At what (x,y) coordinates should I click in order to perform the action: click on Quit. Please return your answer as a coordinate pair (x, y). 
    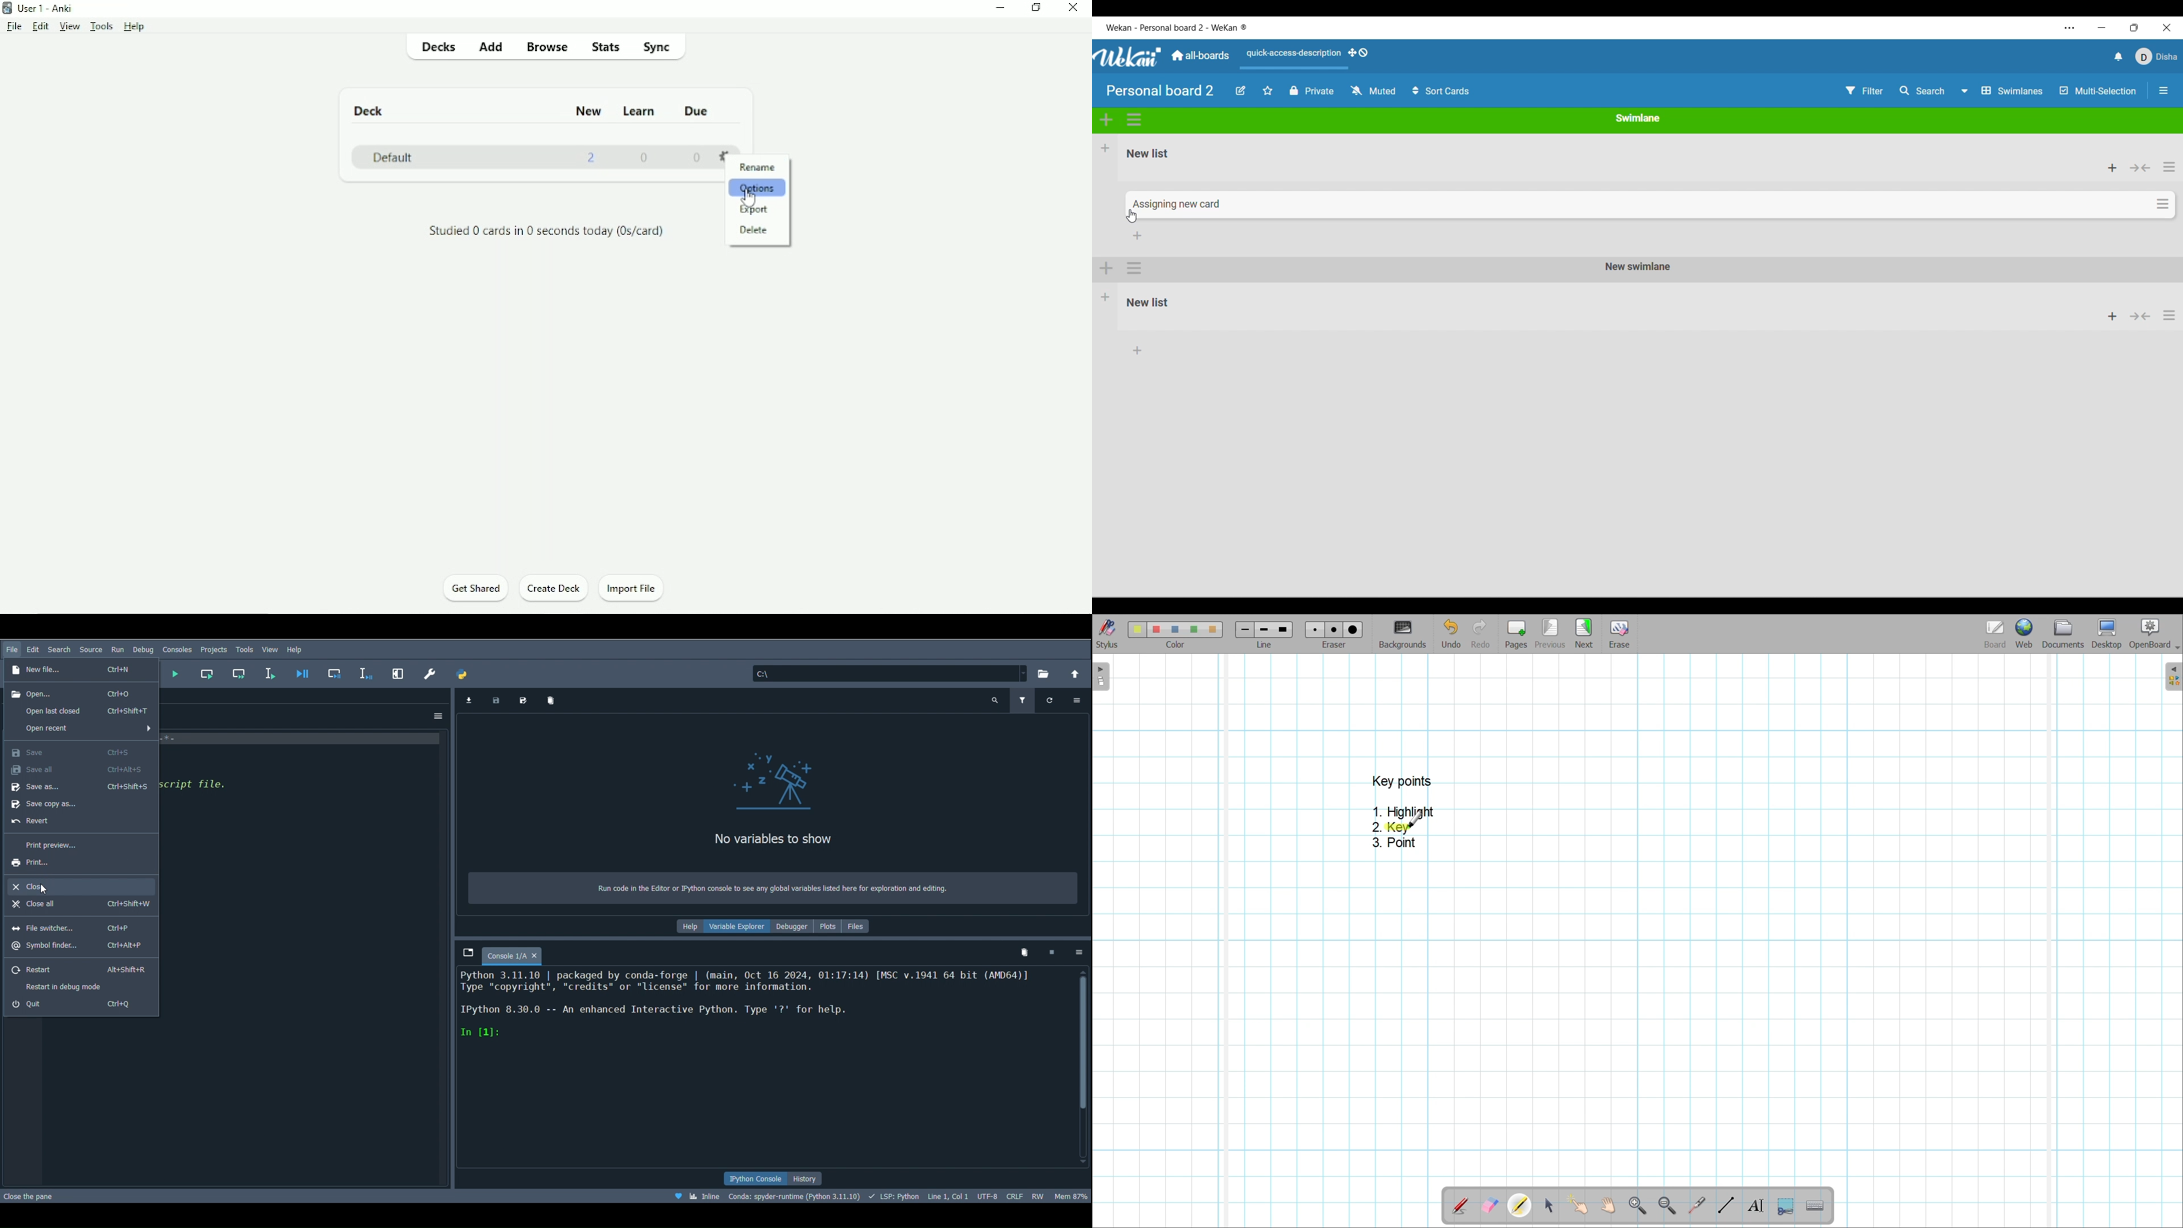
    Looking at the image, I should click on (76, 1003).